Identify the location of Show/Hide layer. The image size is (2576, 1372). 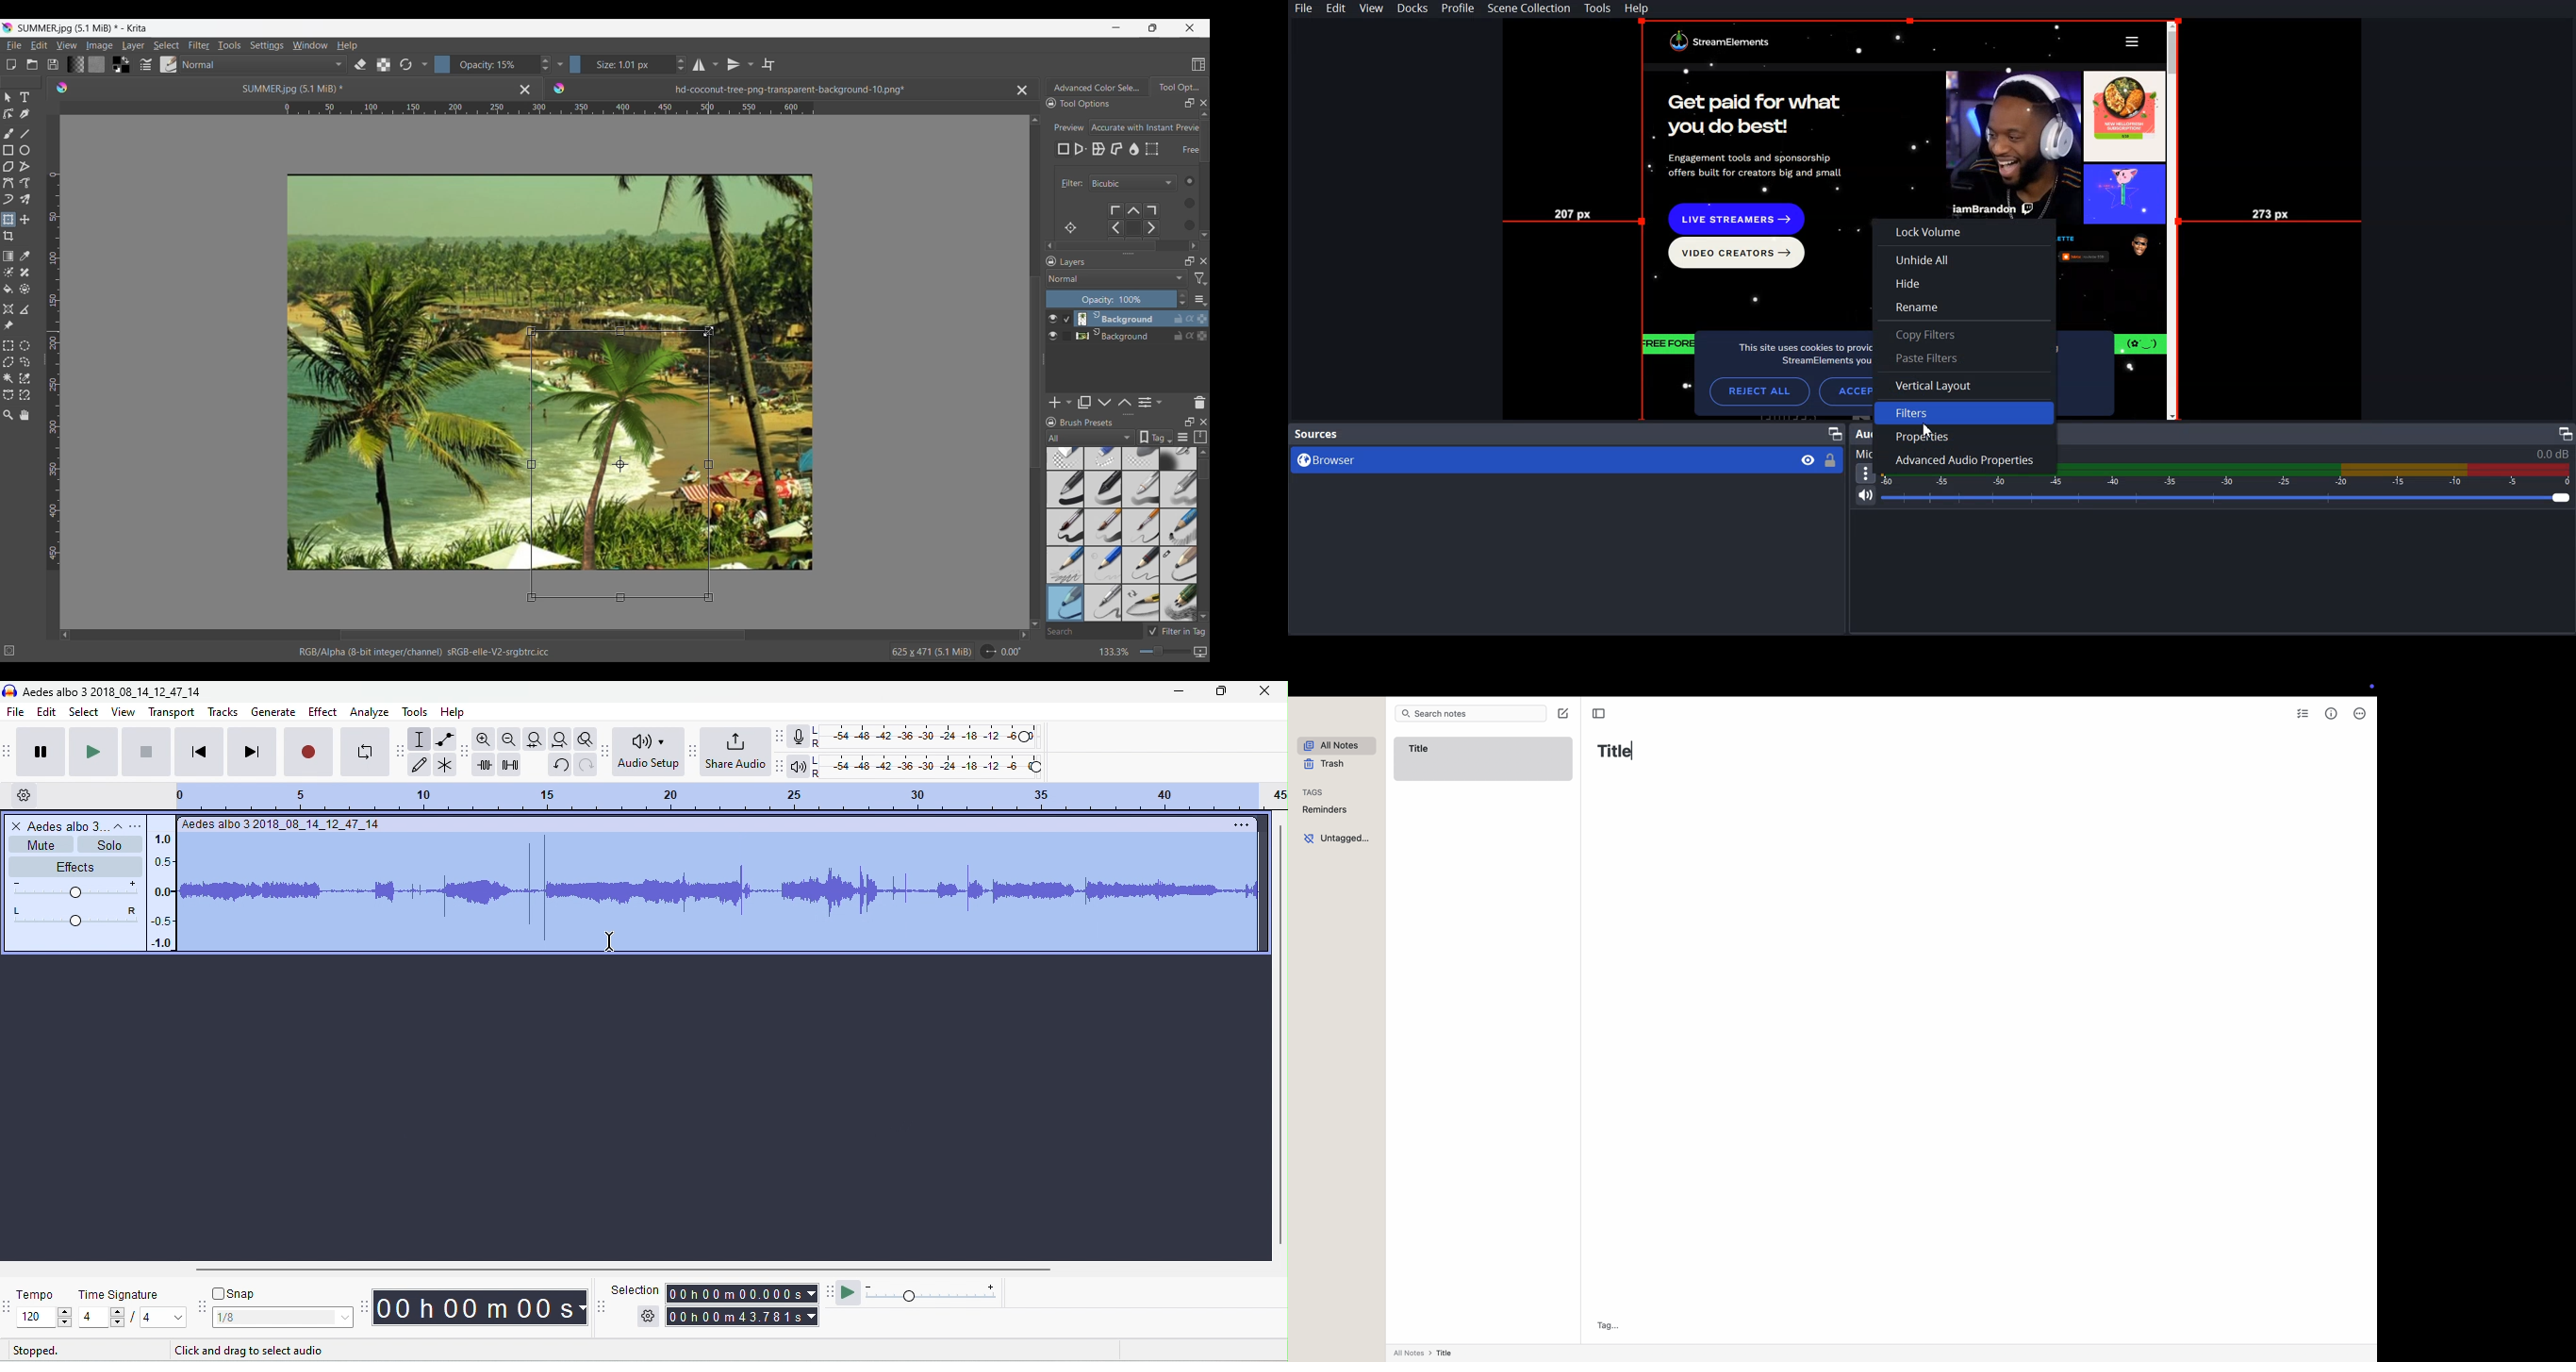
(1054, 336).